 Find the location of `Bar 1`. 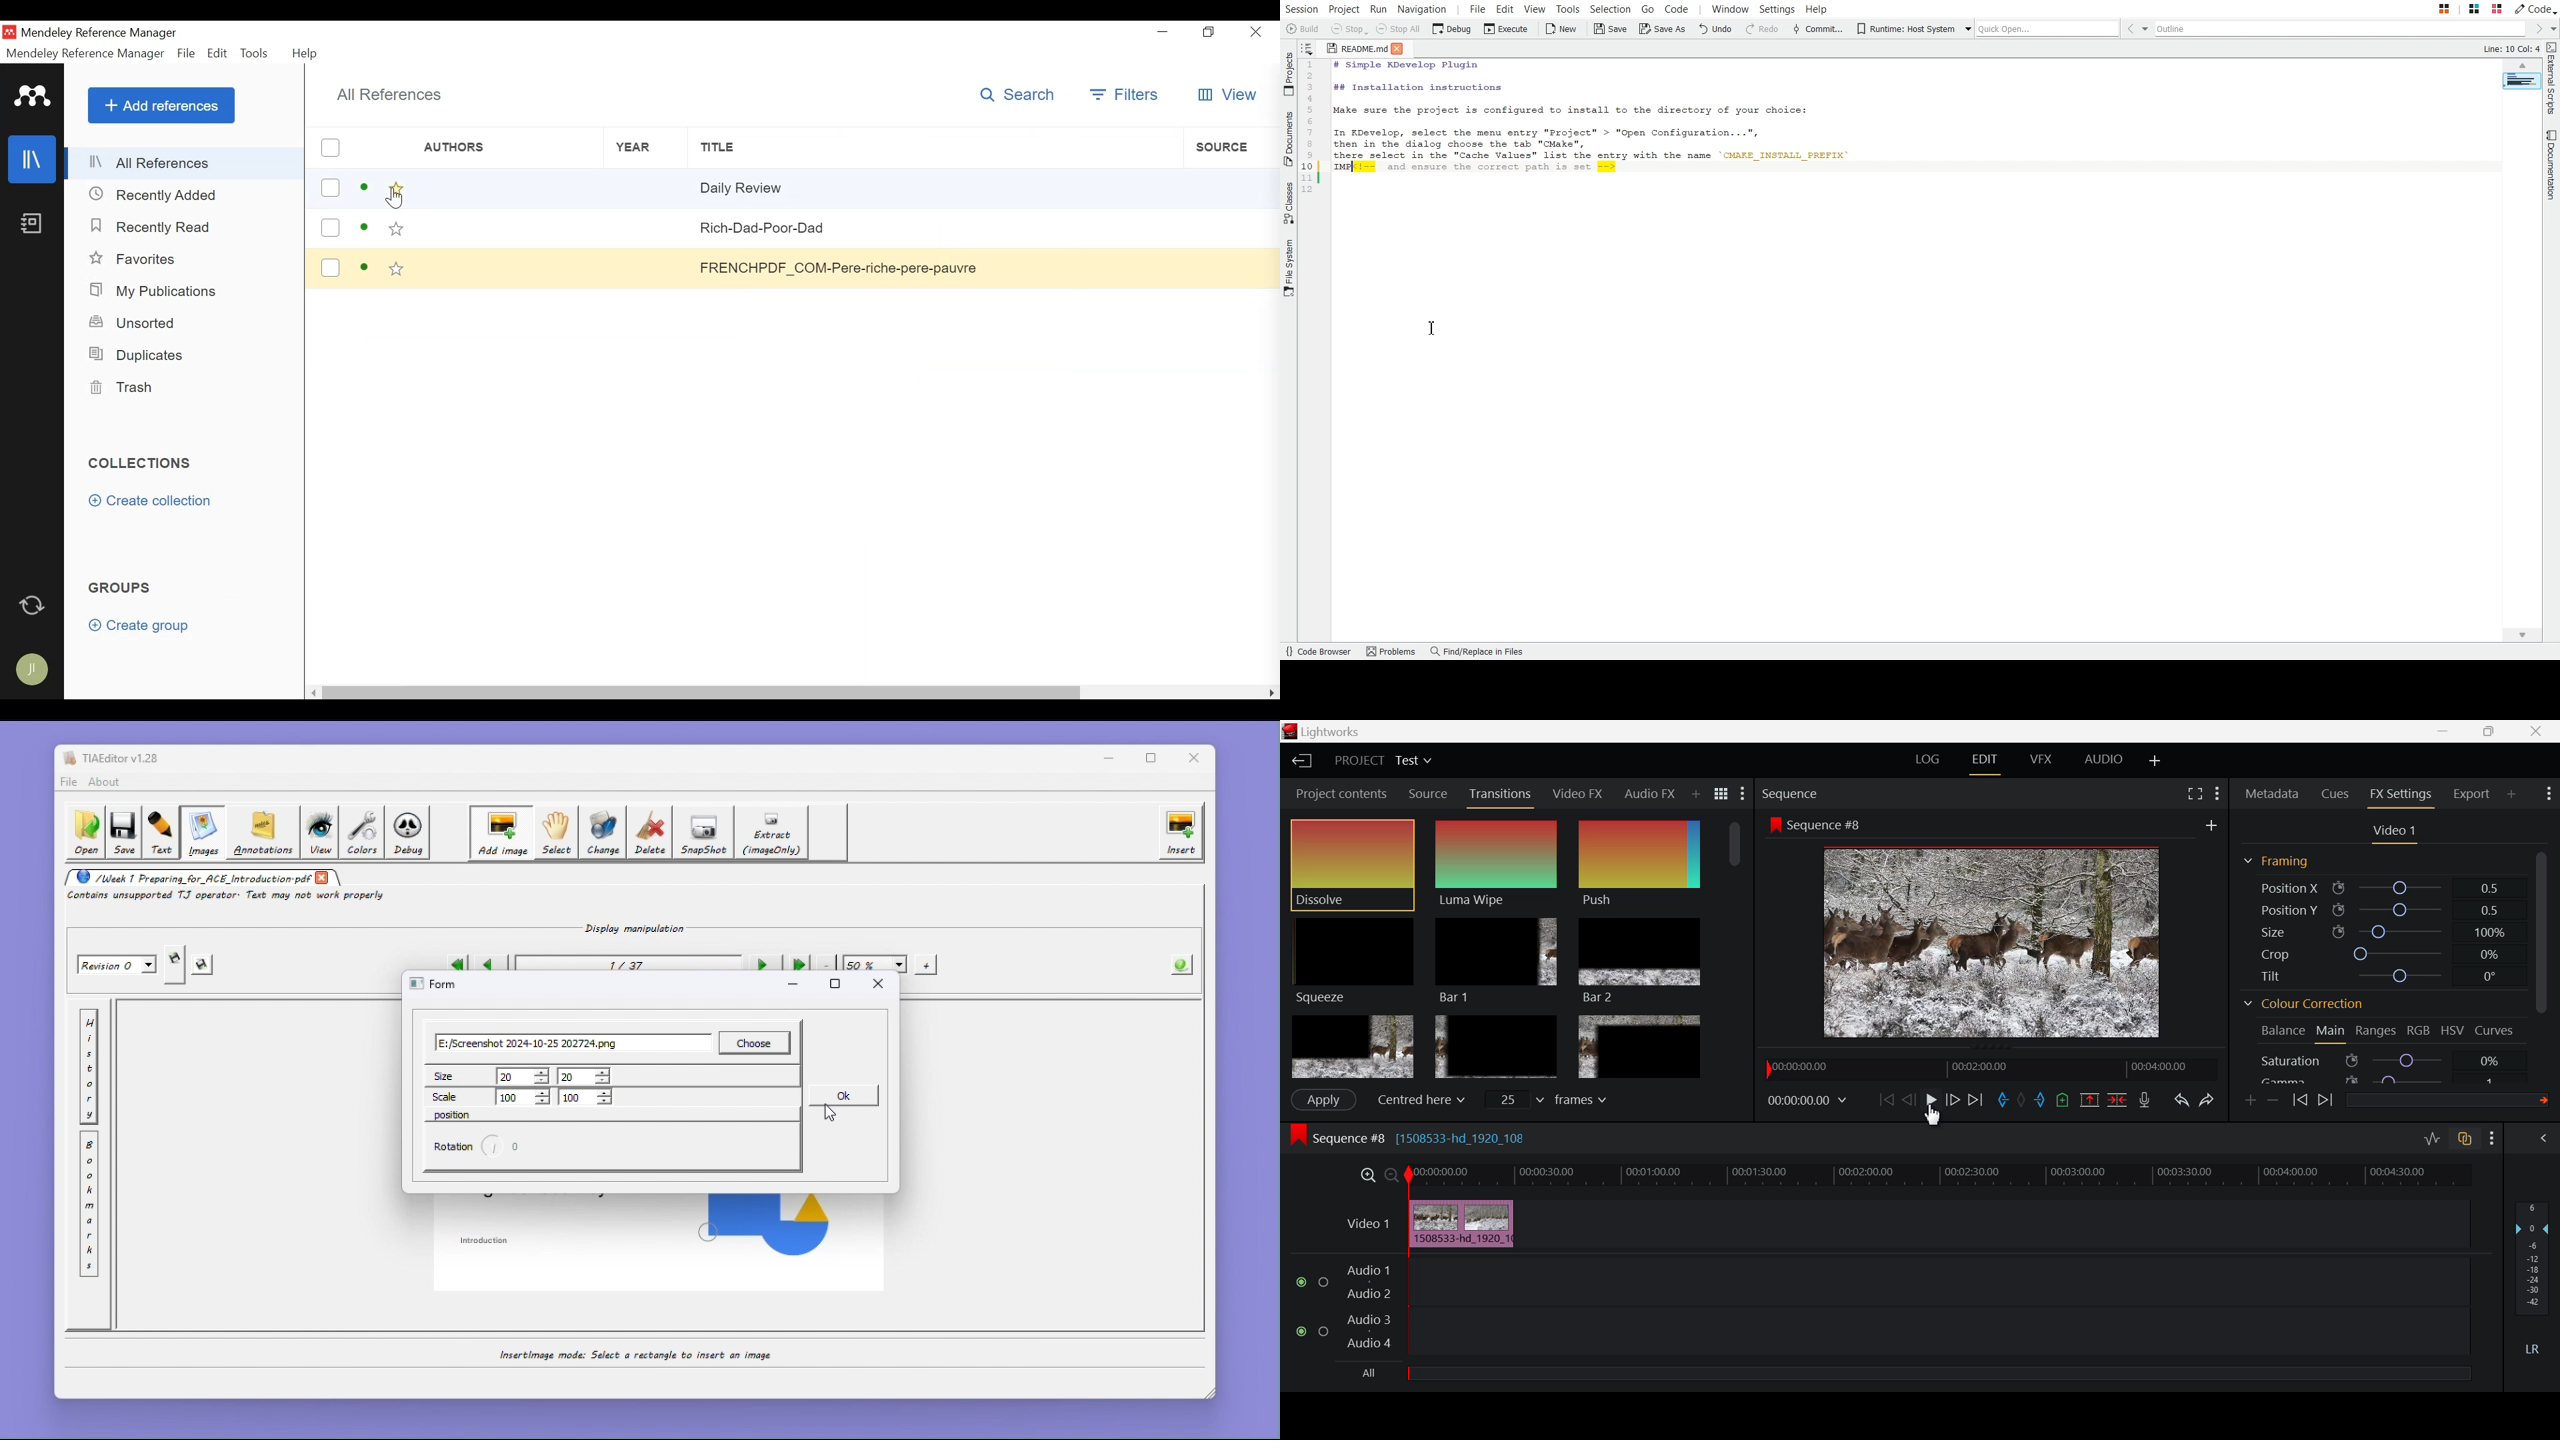

Bar 1 is located at coordinates (1496, 961).